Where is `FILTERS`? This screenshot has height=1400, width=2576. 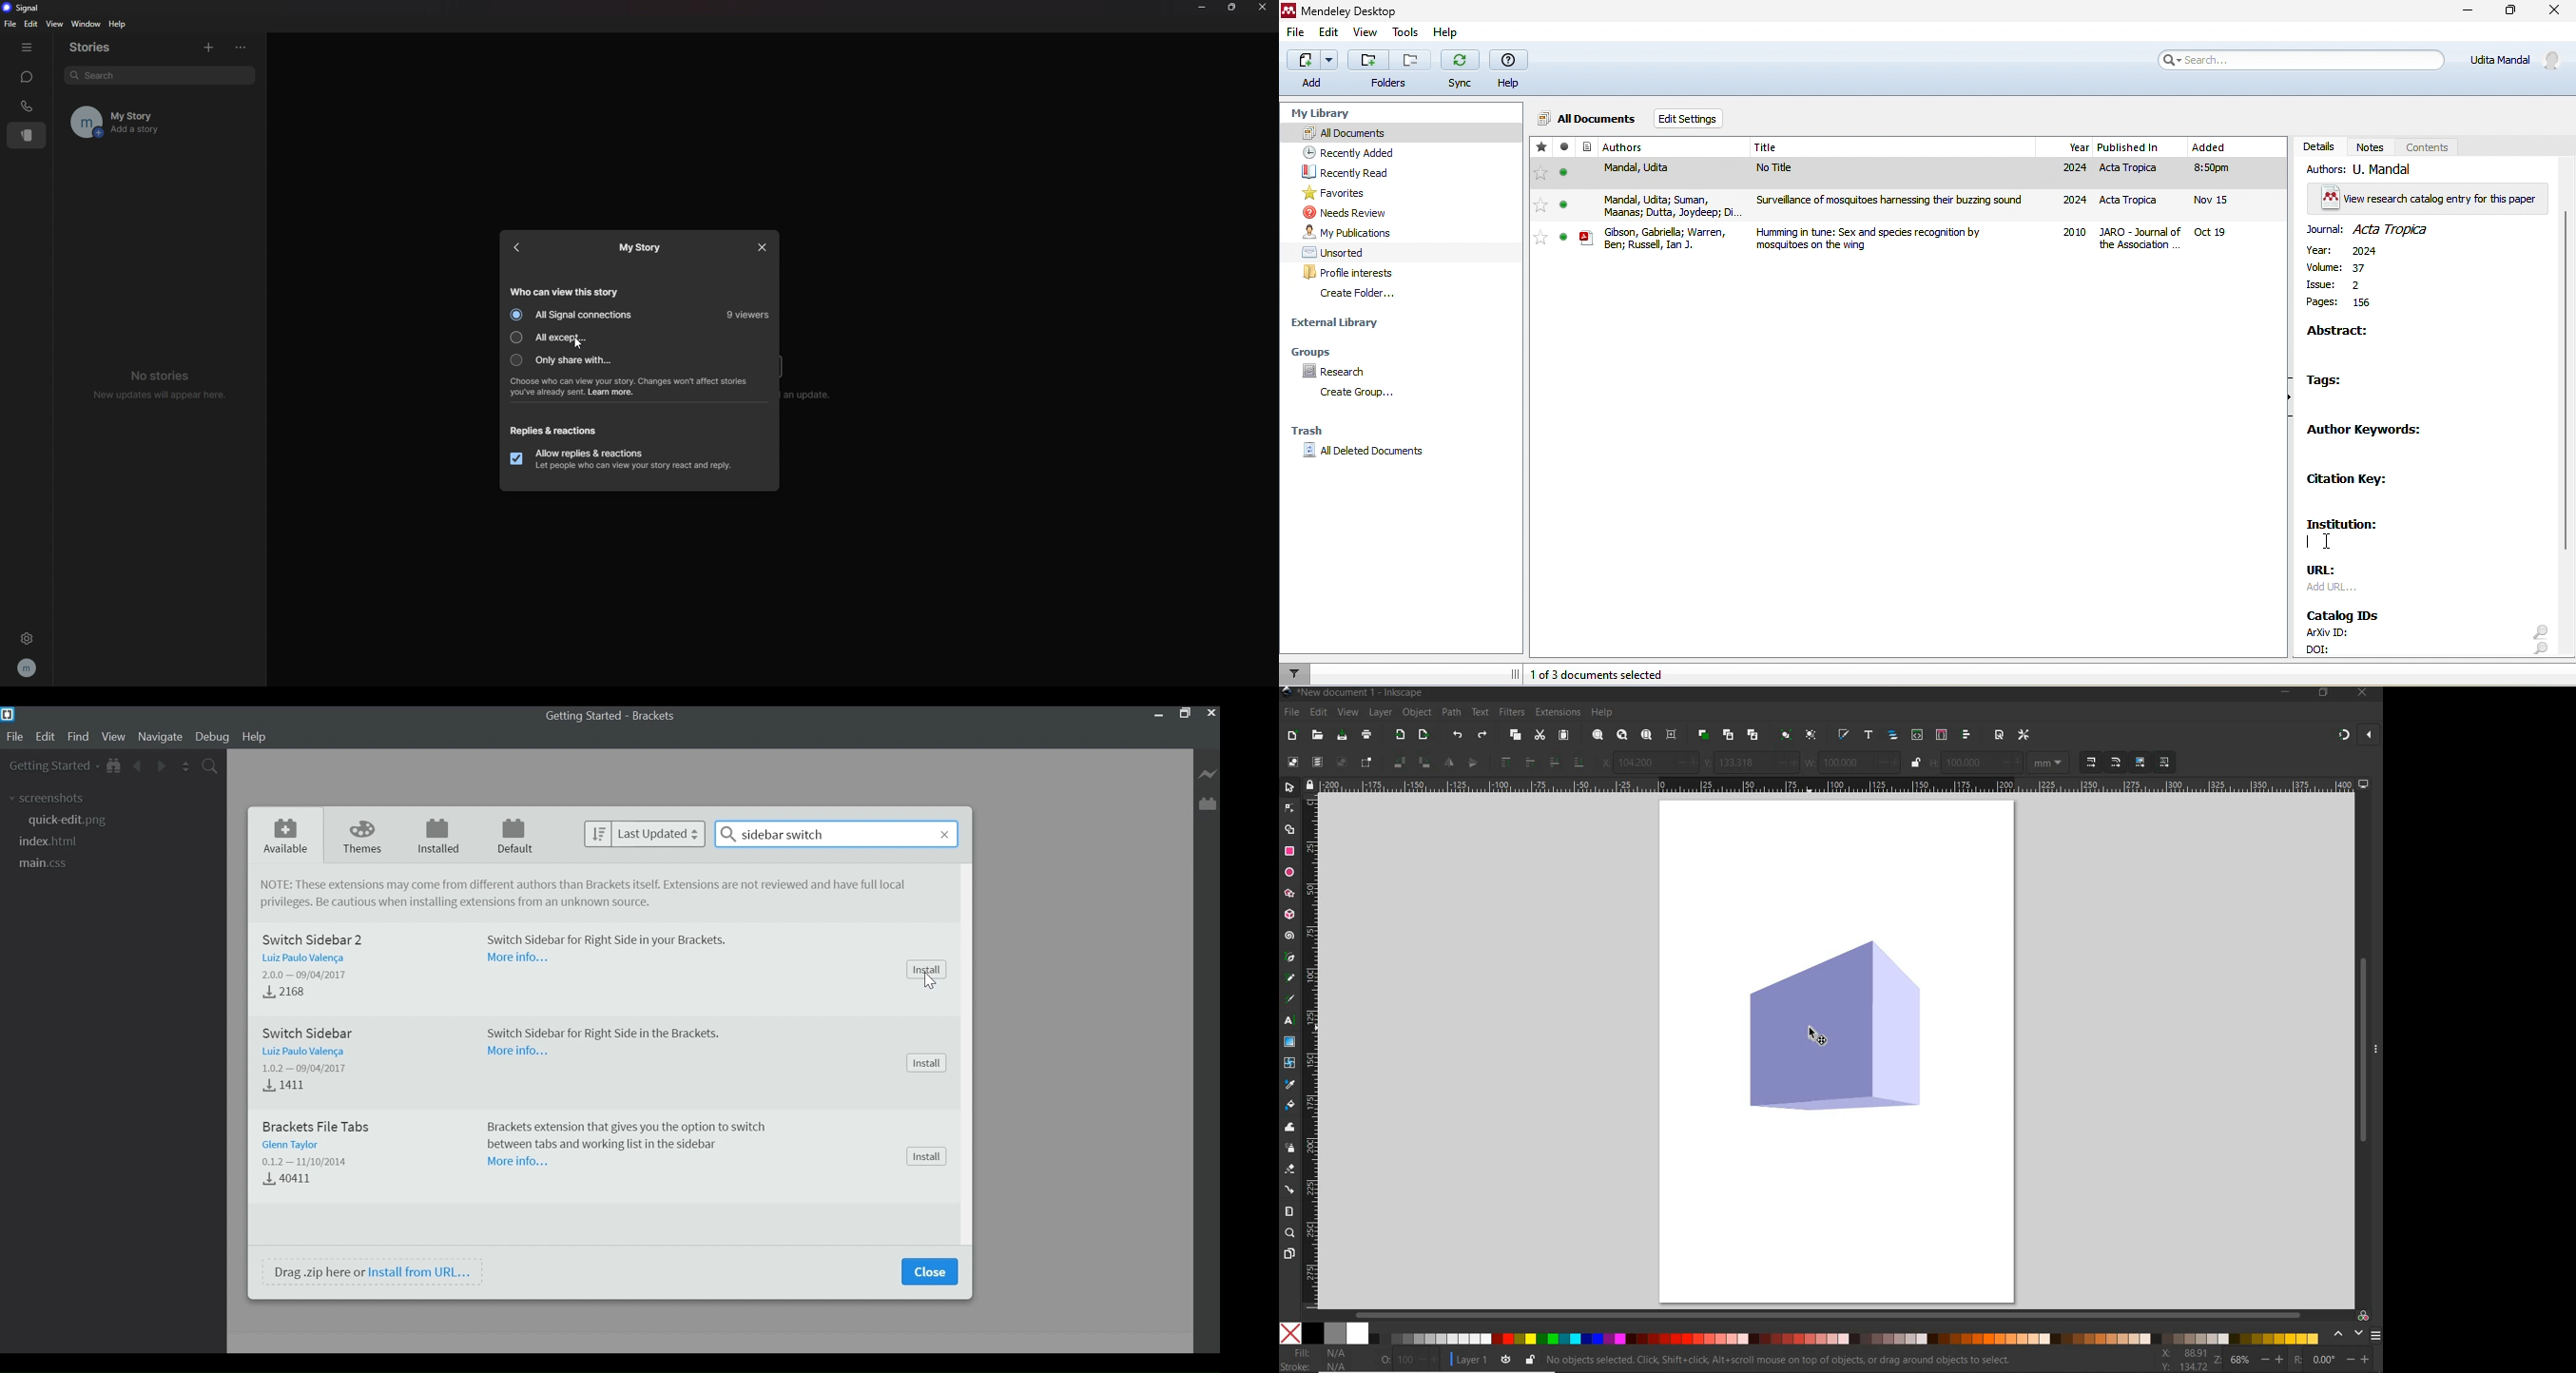 FILTERS is located at coordinates (1511, 711).